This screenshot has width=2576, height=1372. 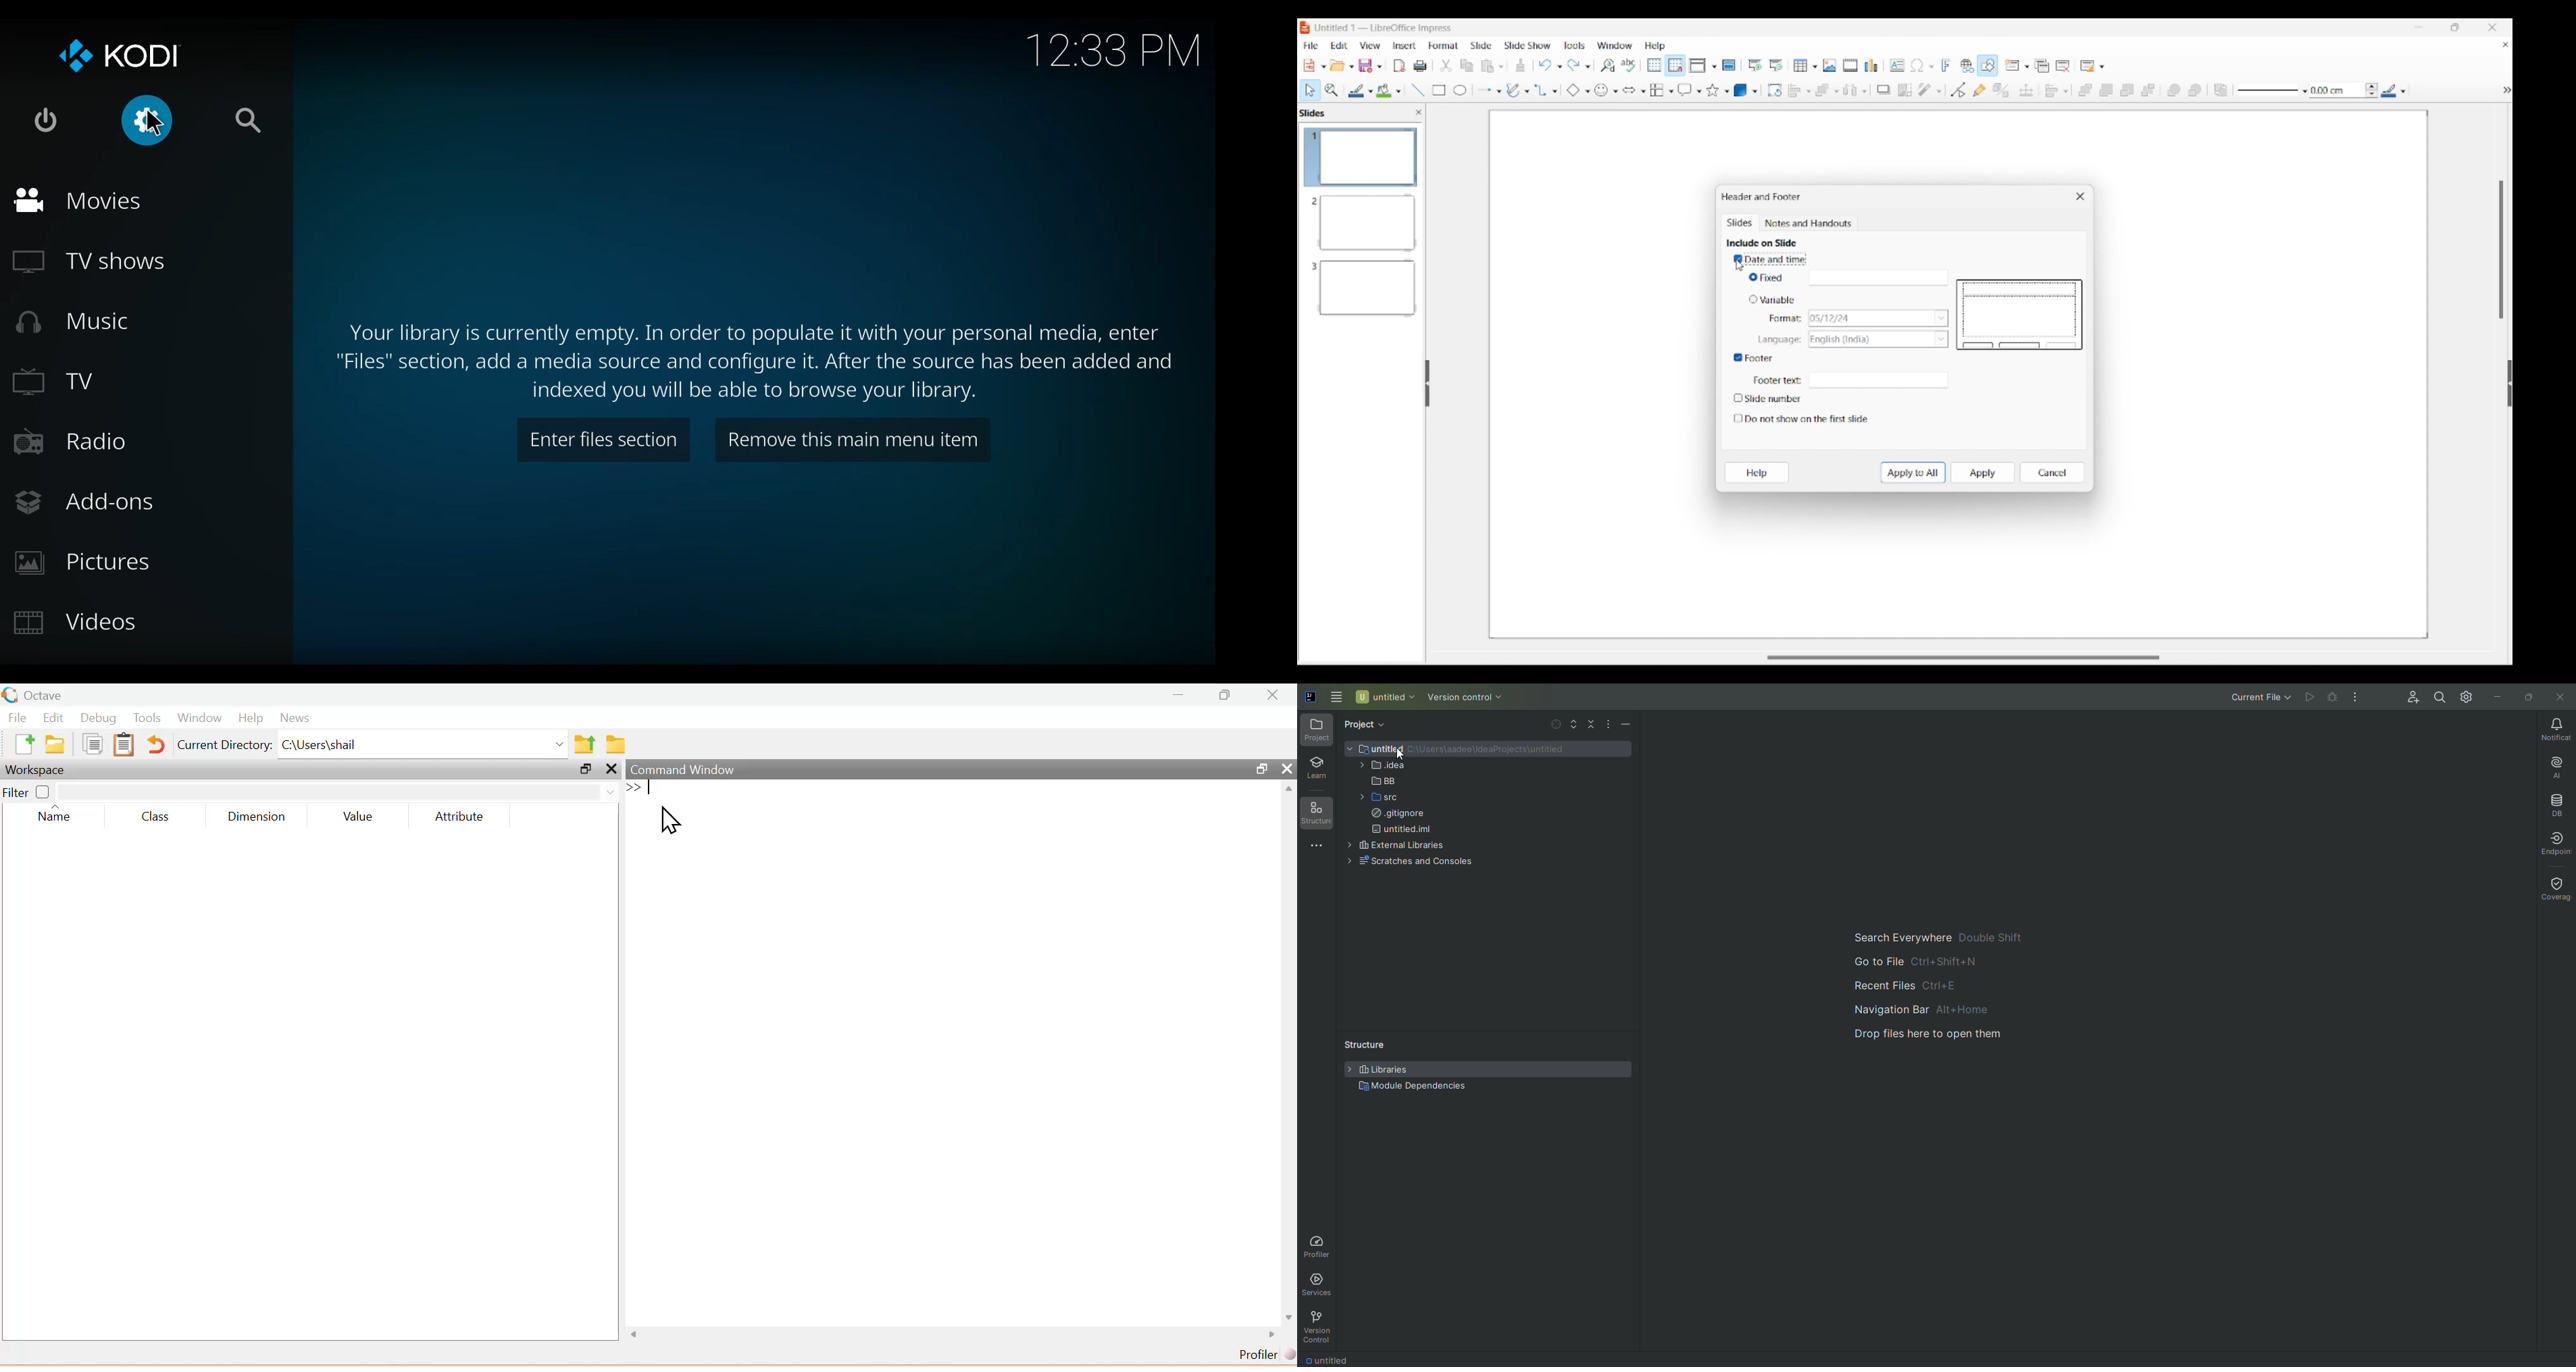 What do you see at coordinates (1332, 91) in the screenshot?
I see `Zoom and pan` at bounding box center [1332, 91].